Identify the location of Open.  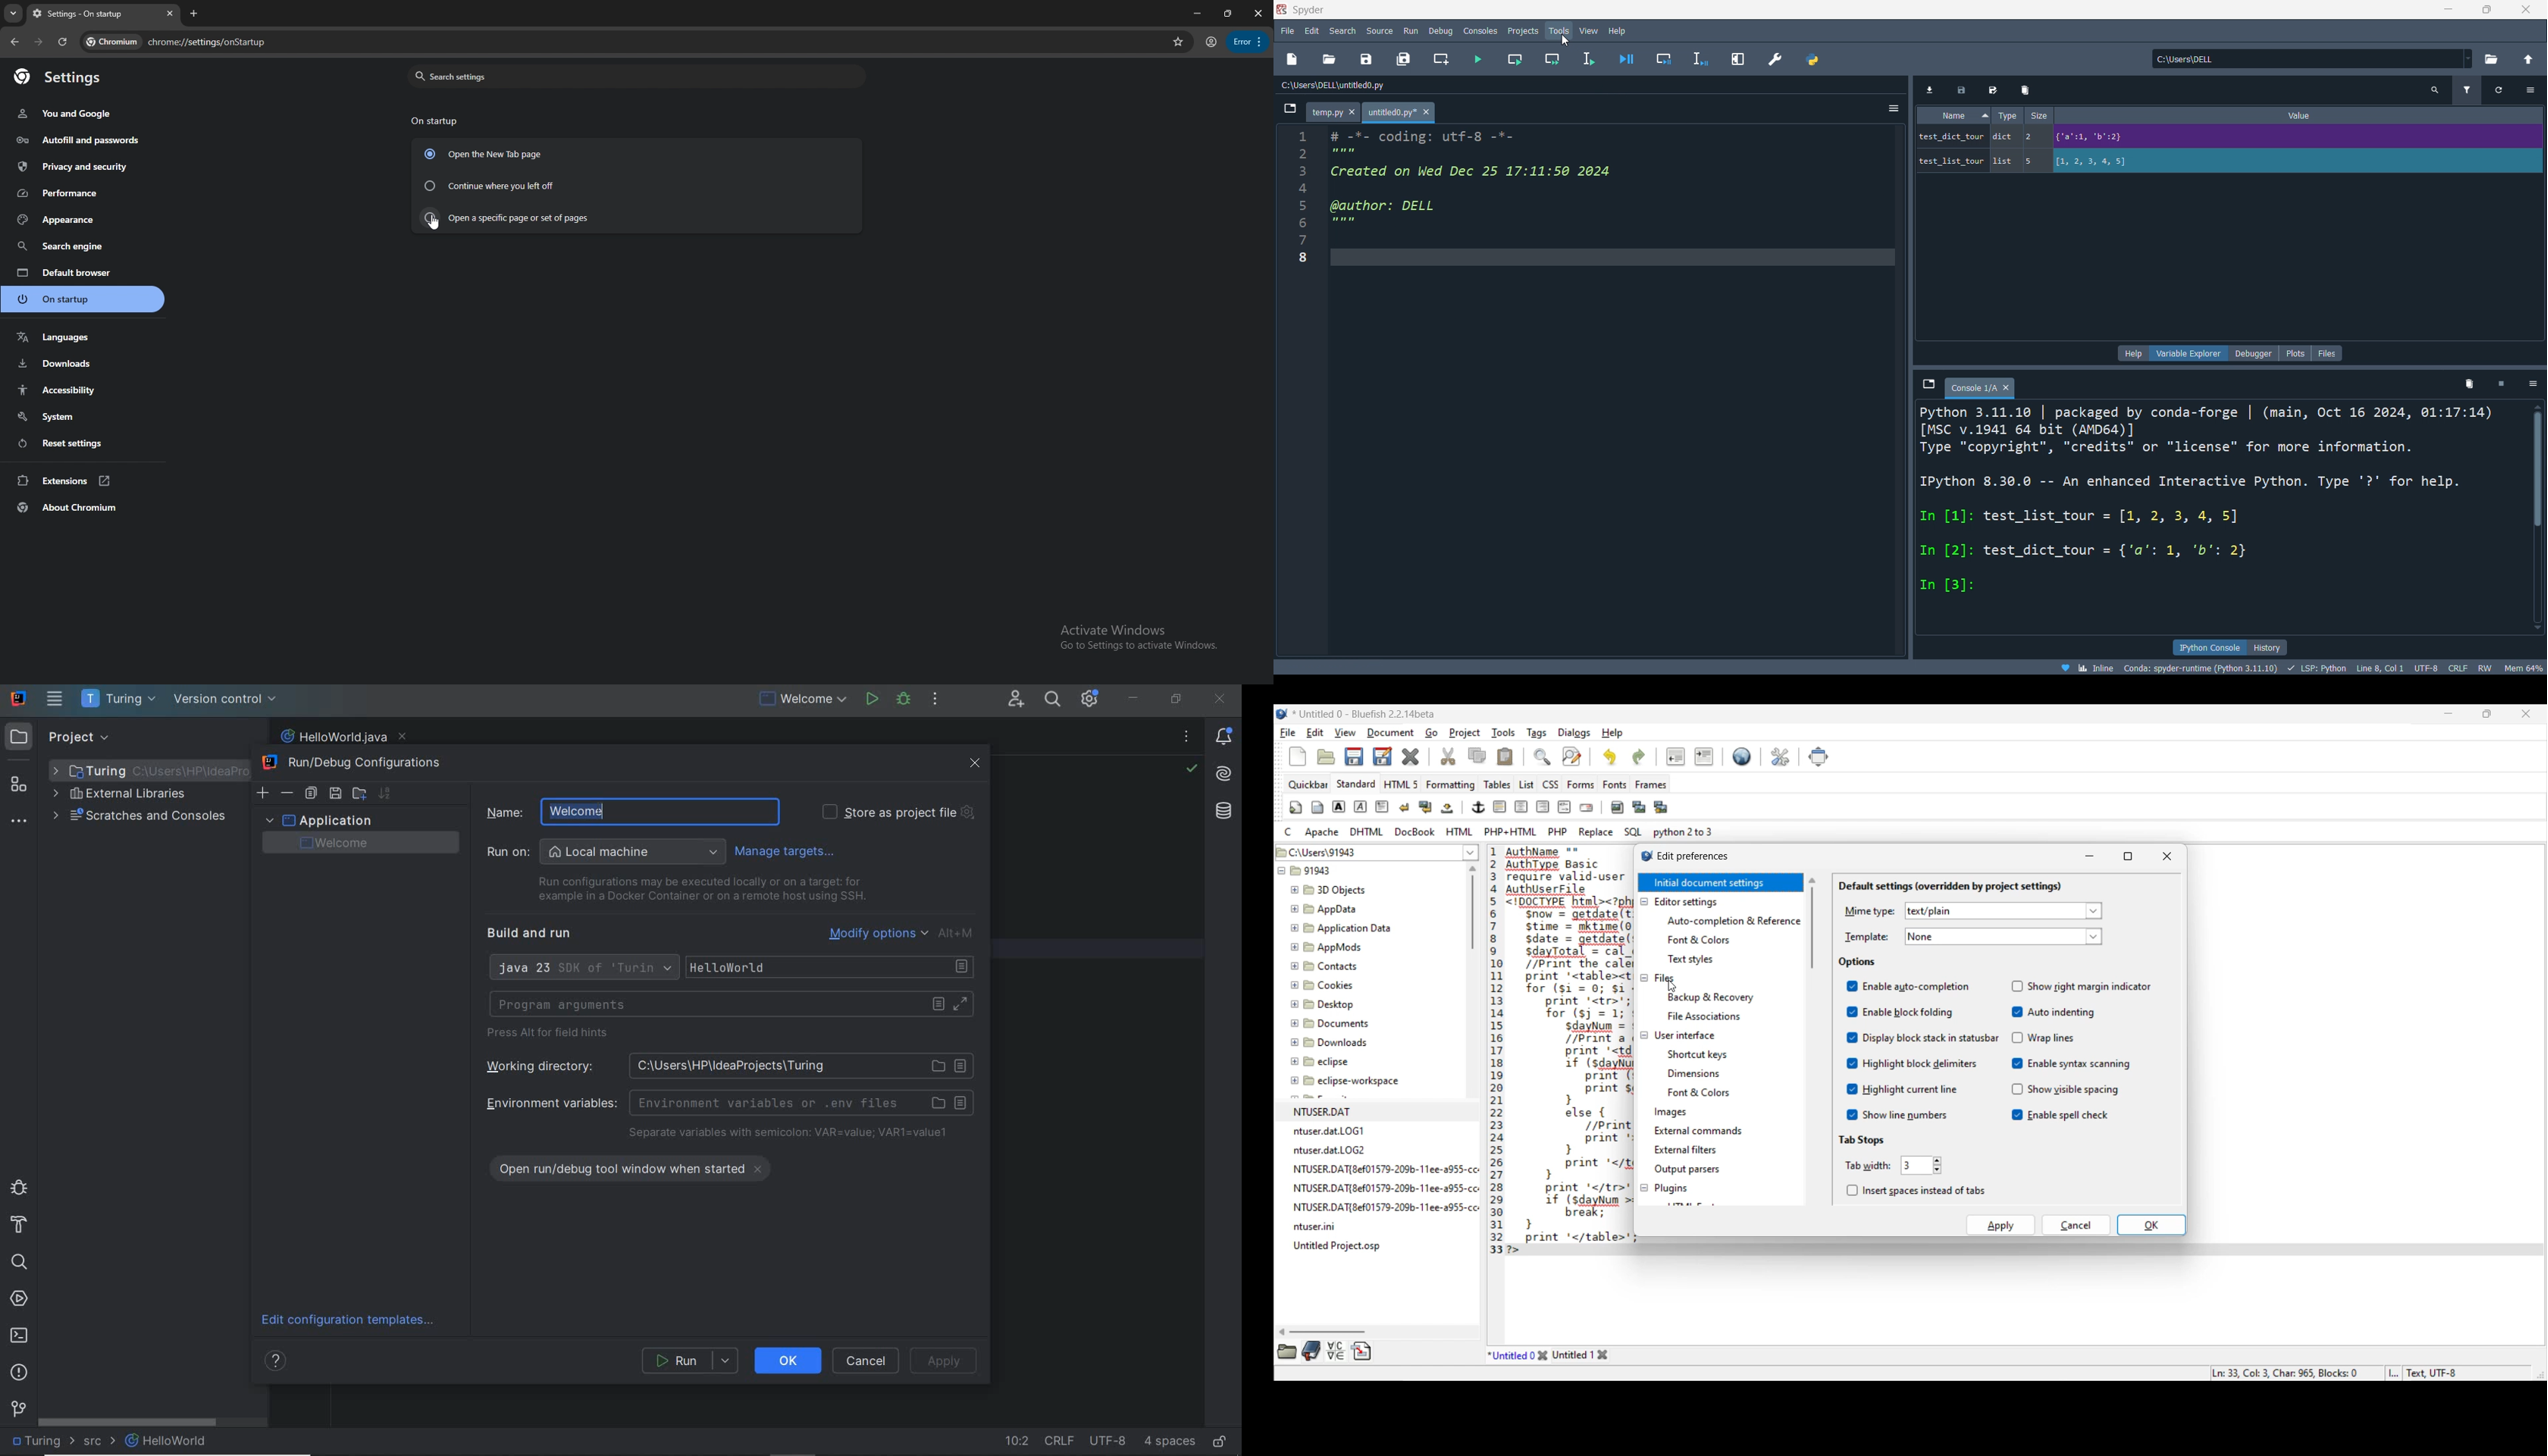
(1326, 757).